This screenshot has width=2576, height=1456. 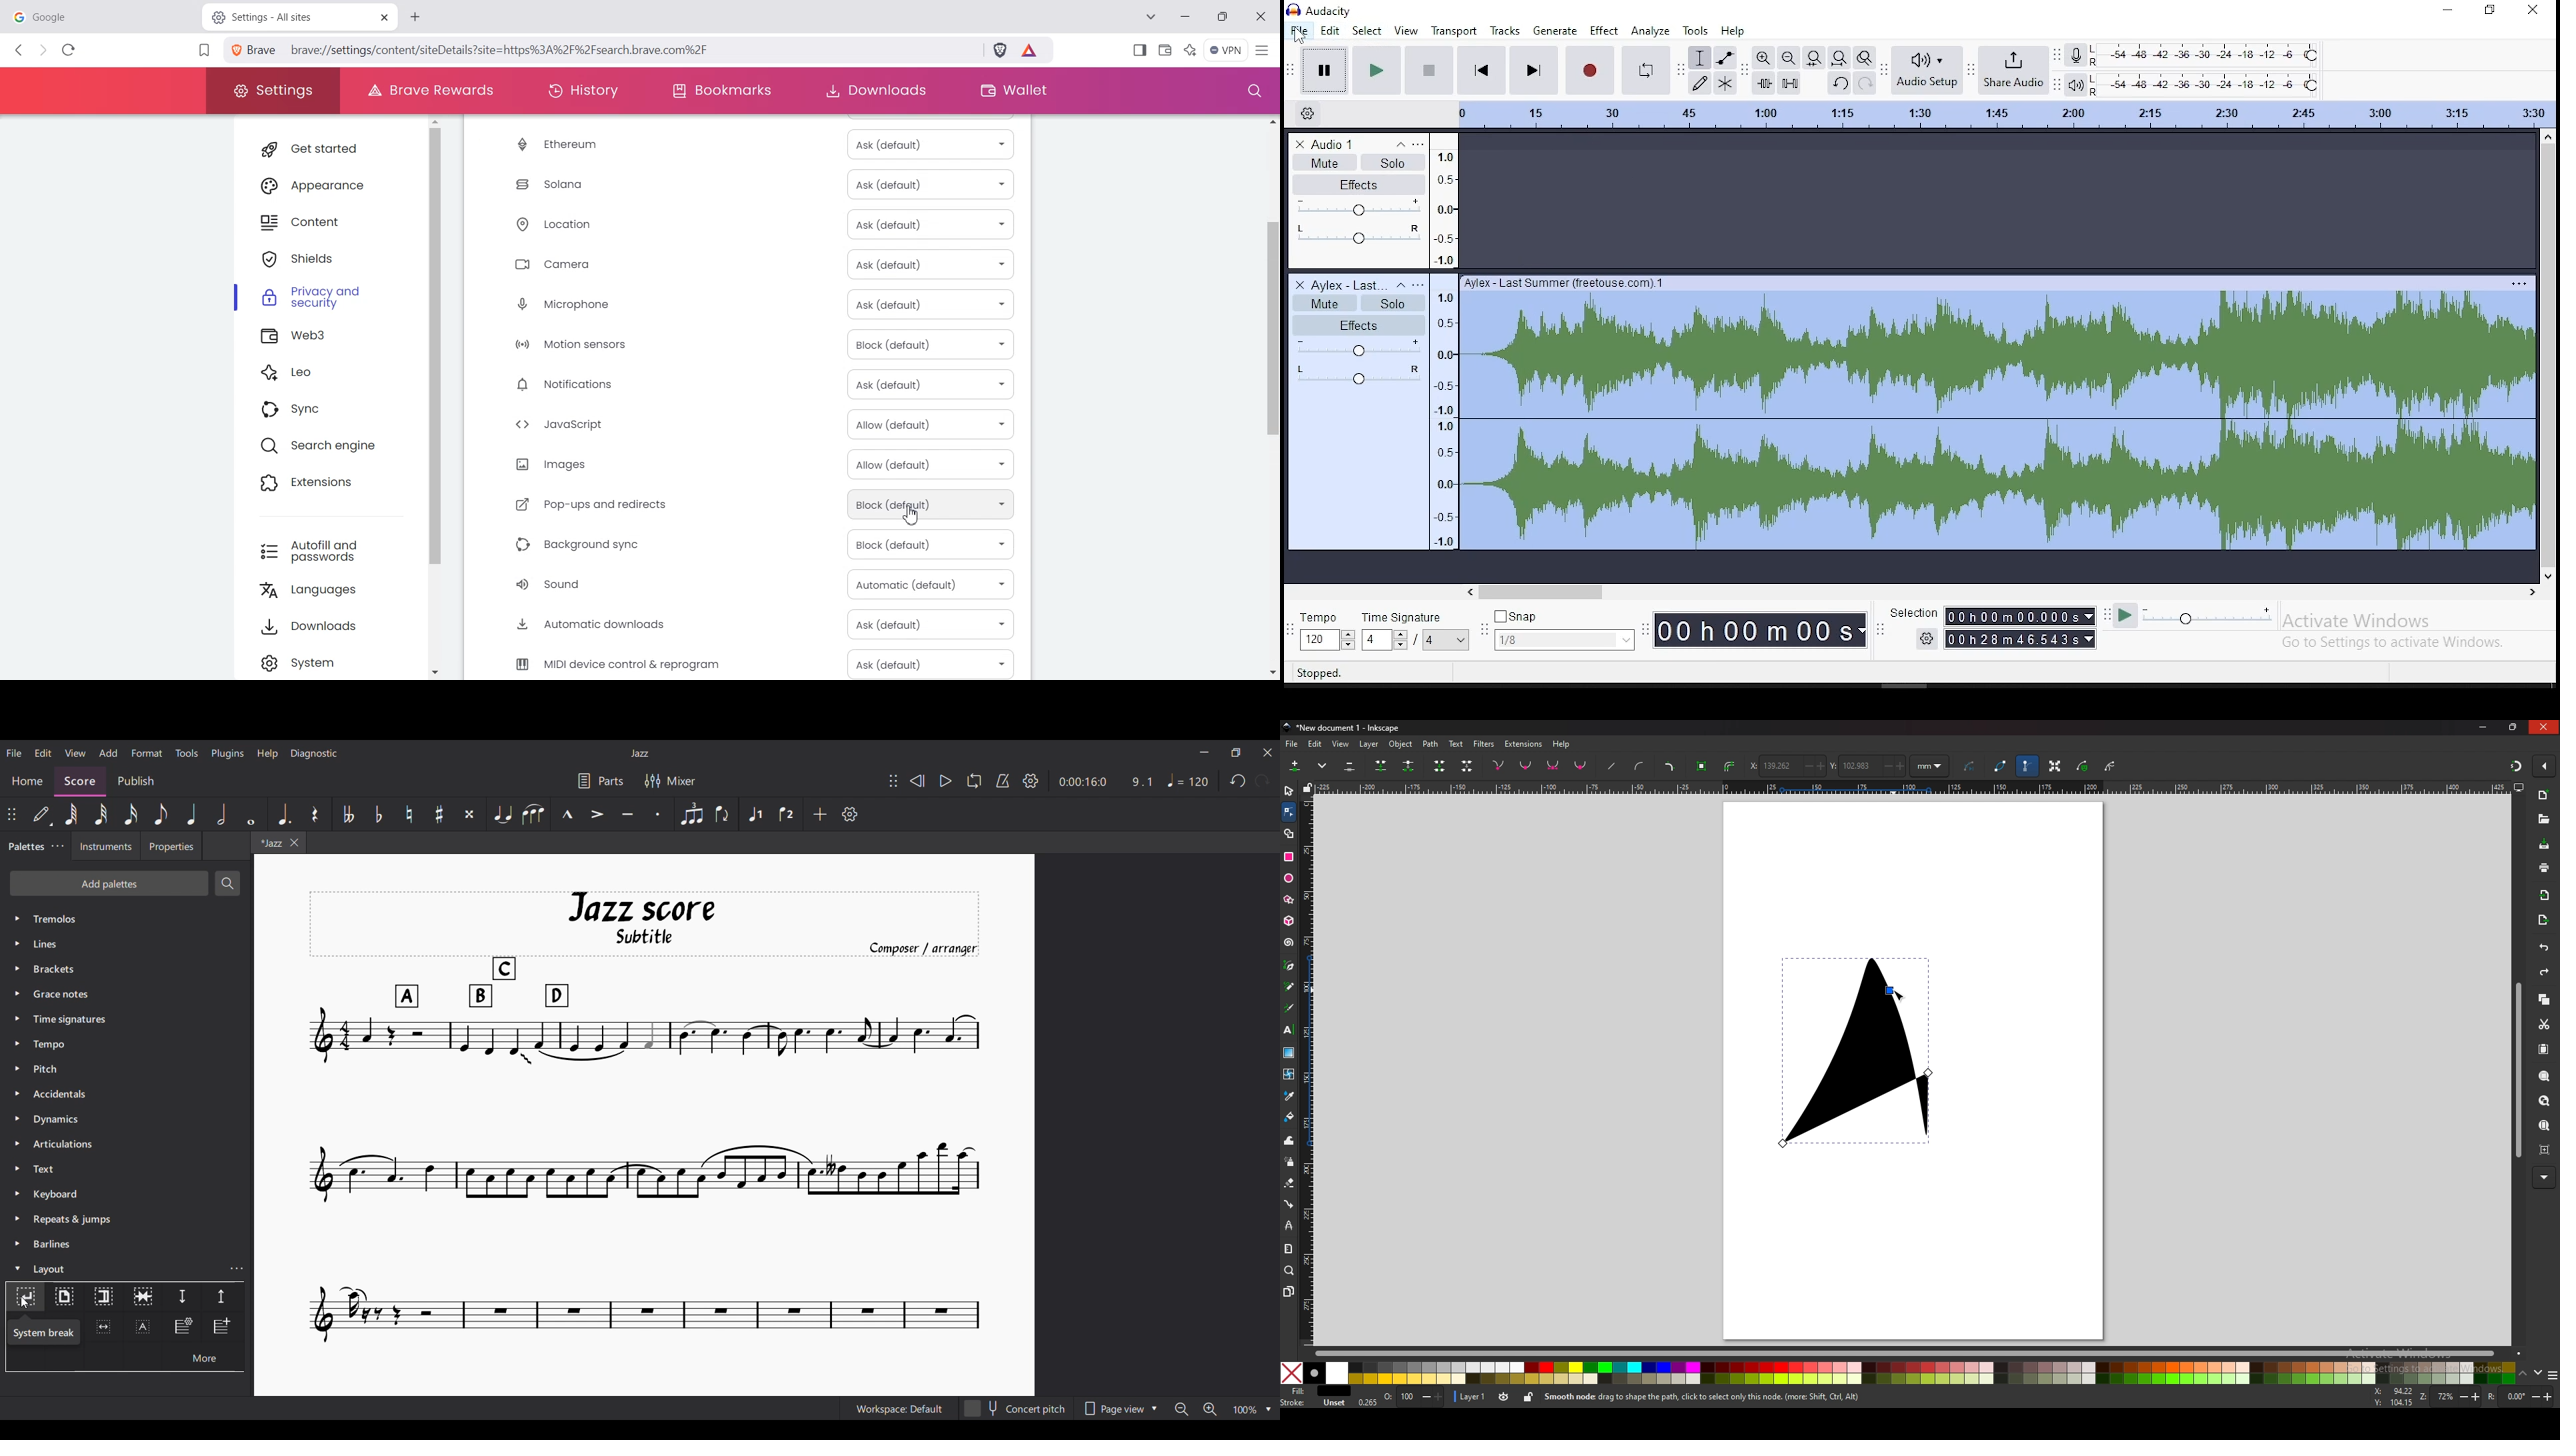 I want to click on fit to project to width, so click(x=1839, y=59).